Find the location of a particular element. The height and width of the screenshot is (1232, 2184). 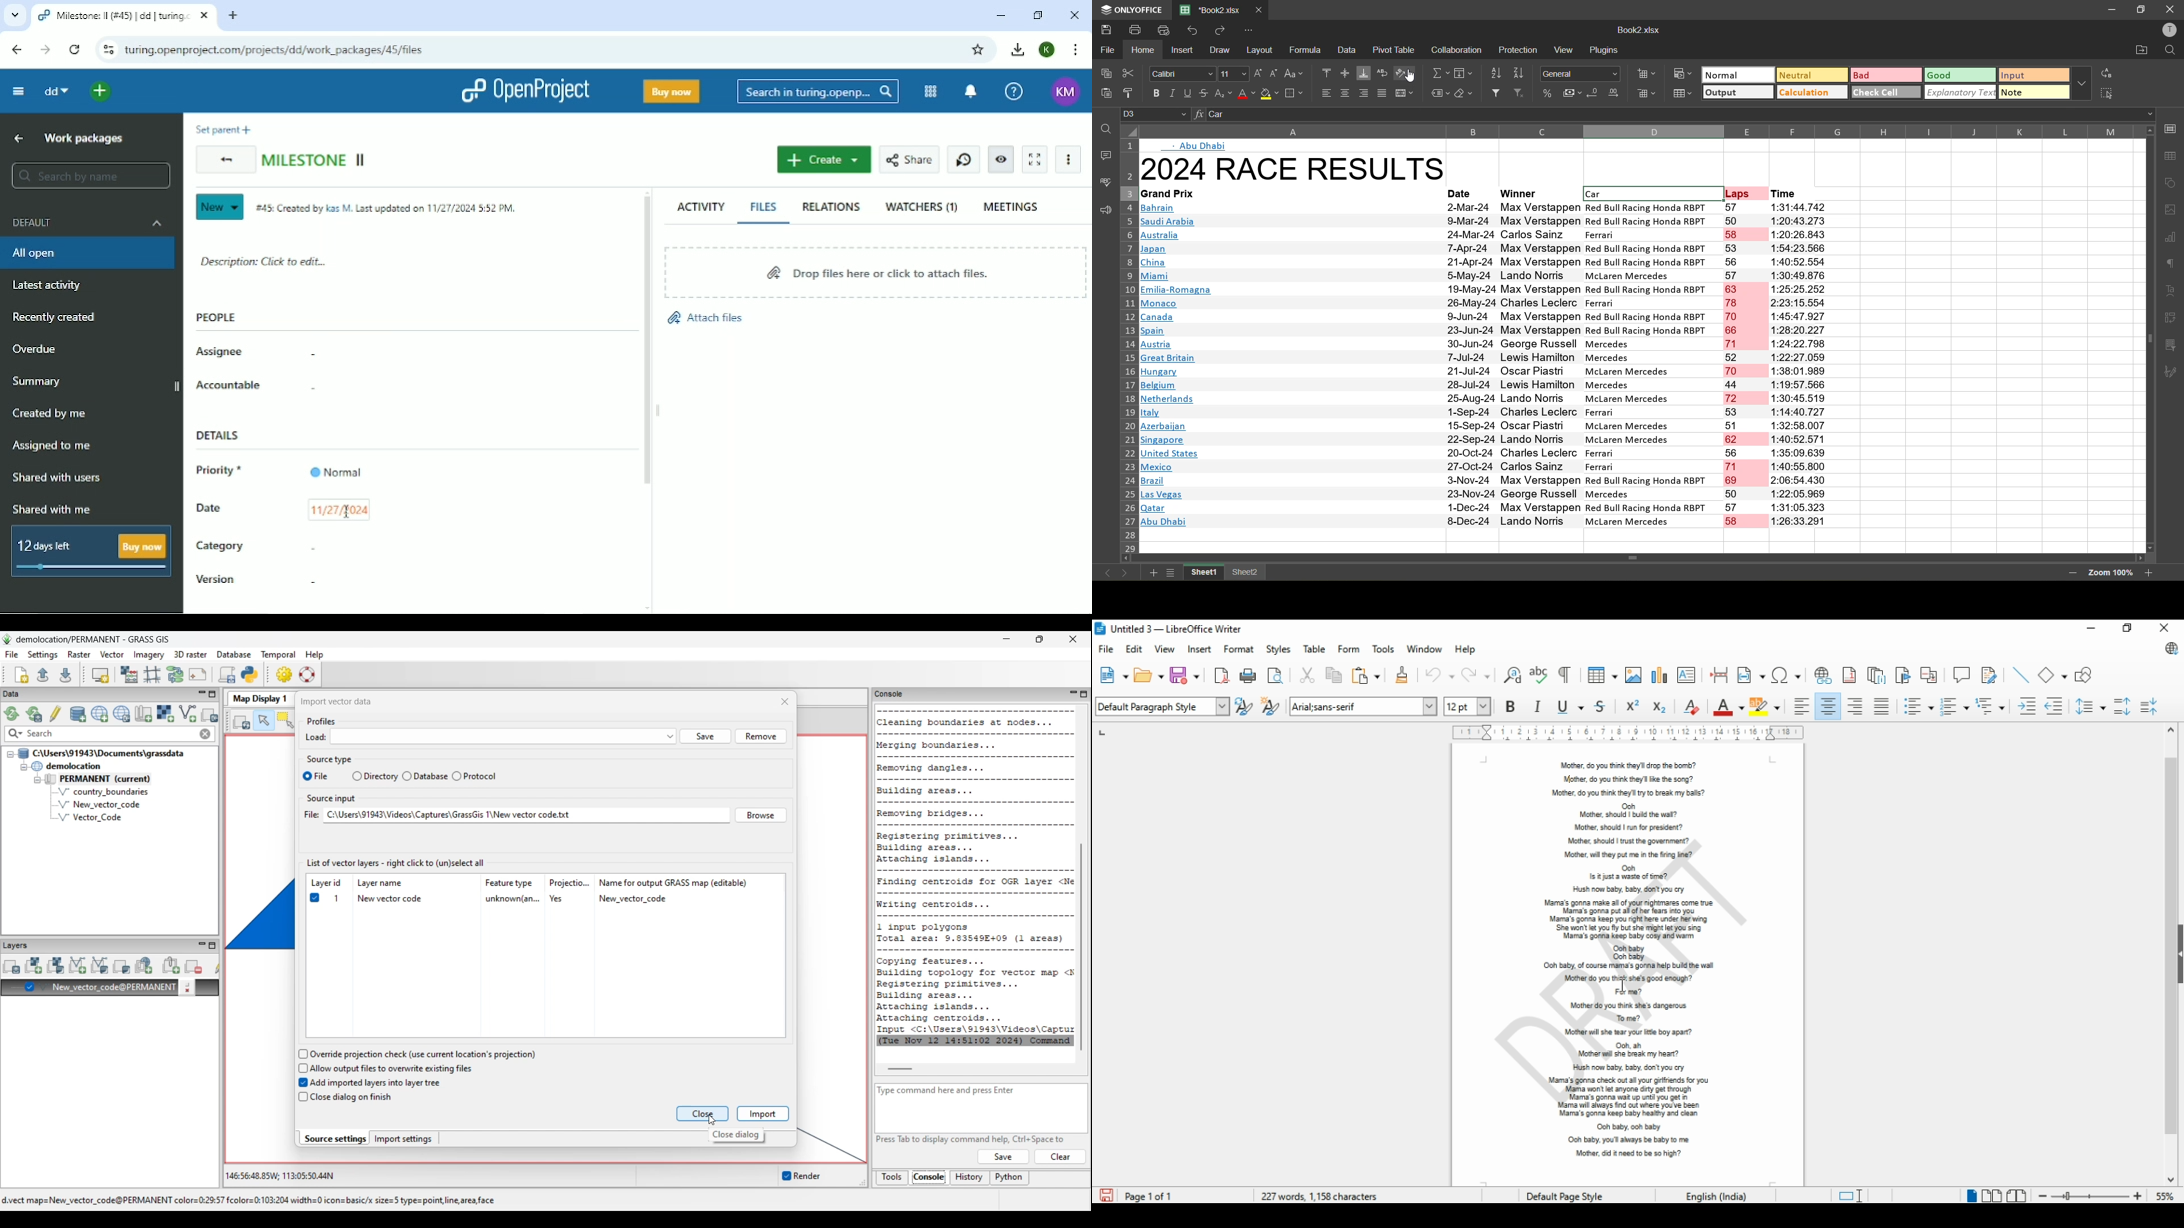

Buy now is located at coordinates (671, 90).